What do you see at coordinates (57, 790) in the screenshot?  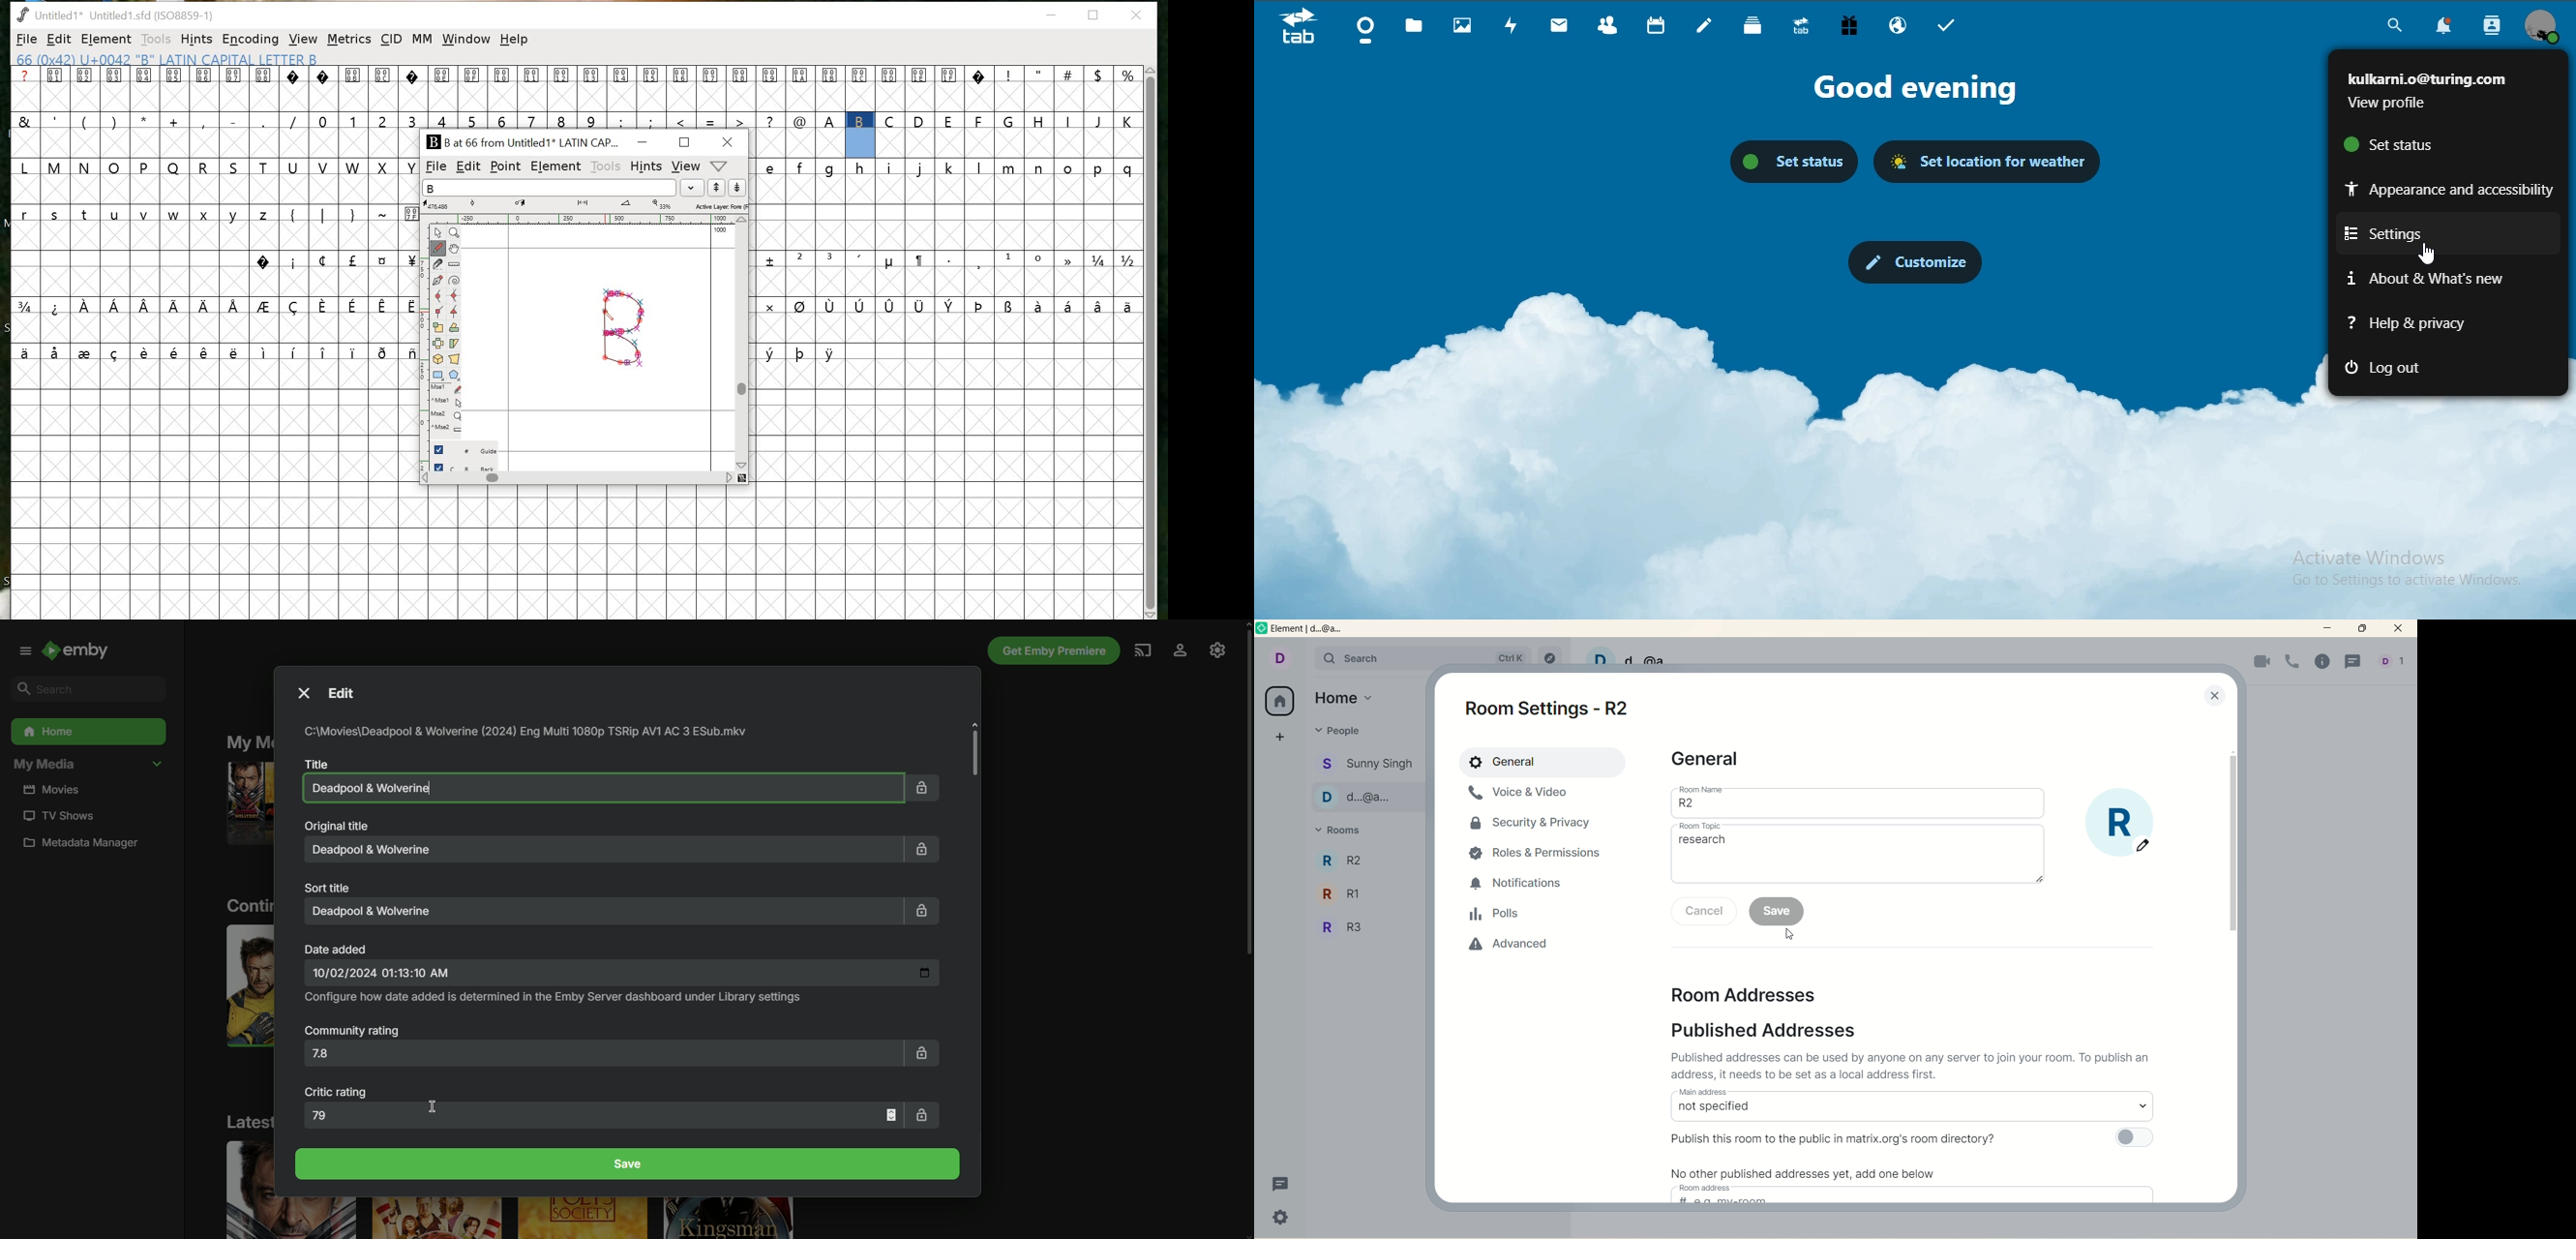 I see `Movies` at bounding box center [57, 790].